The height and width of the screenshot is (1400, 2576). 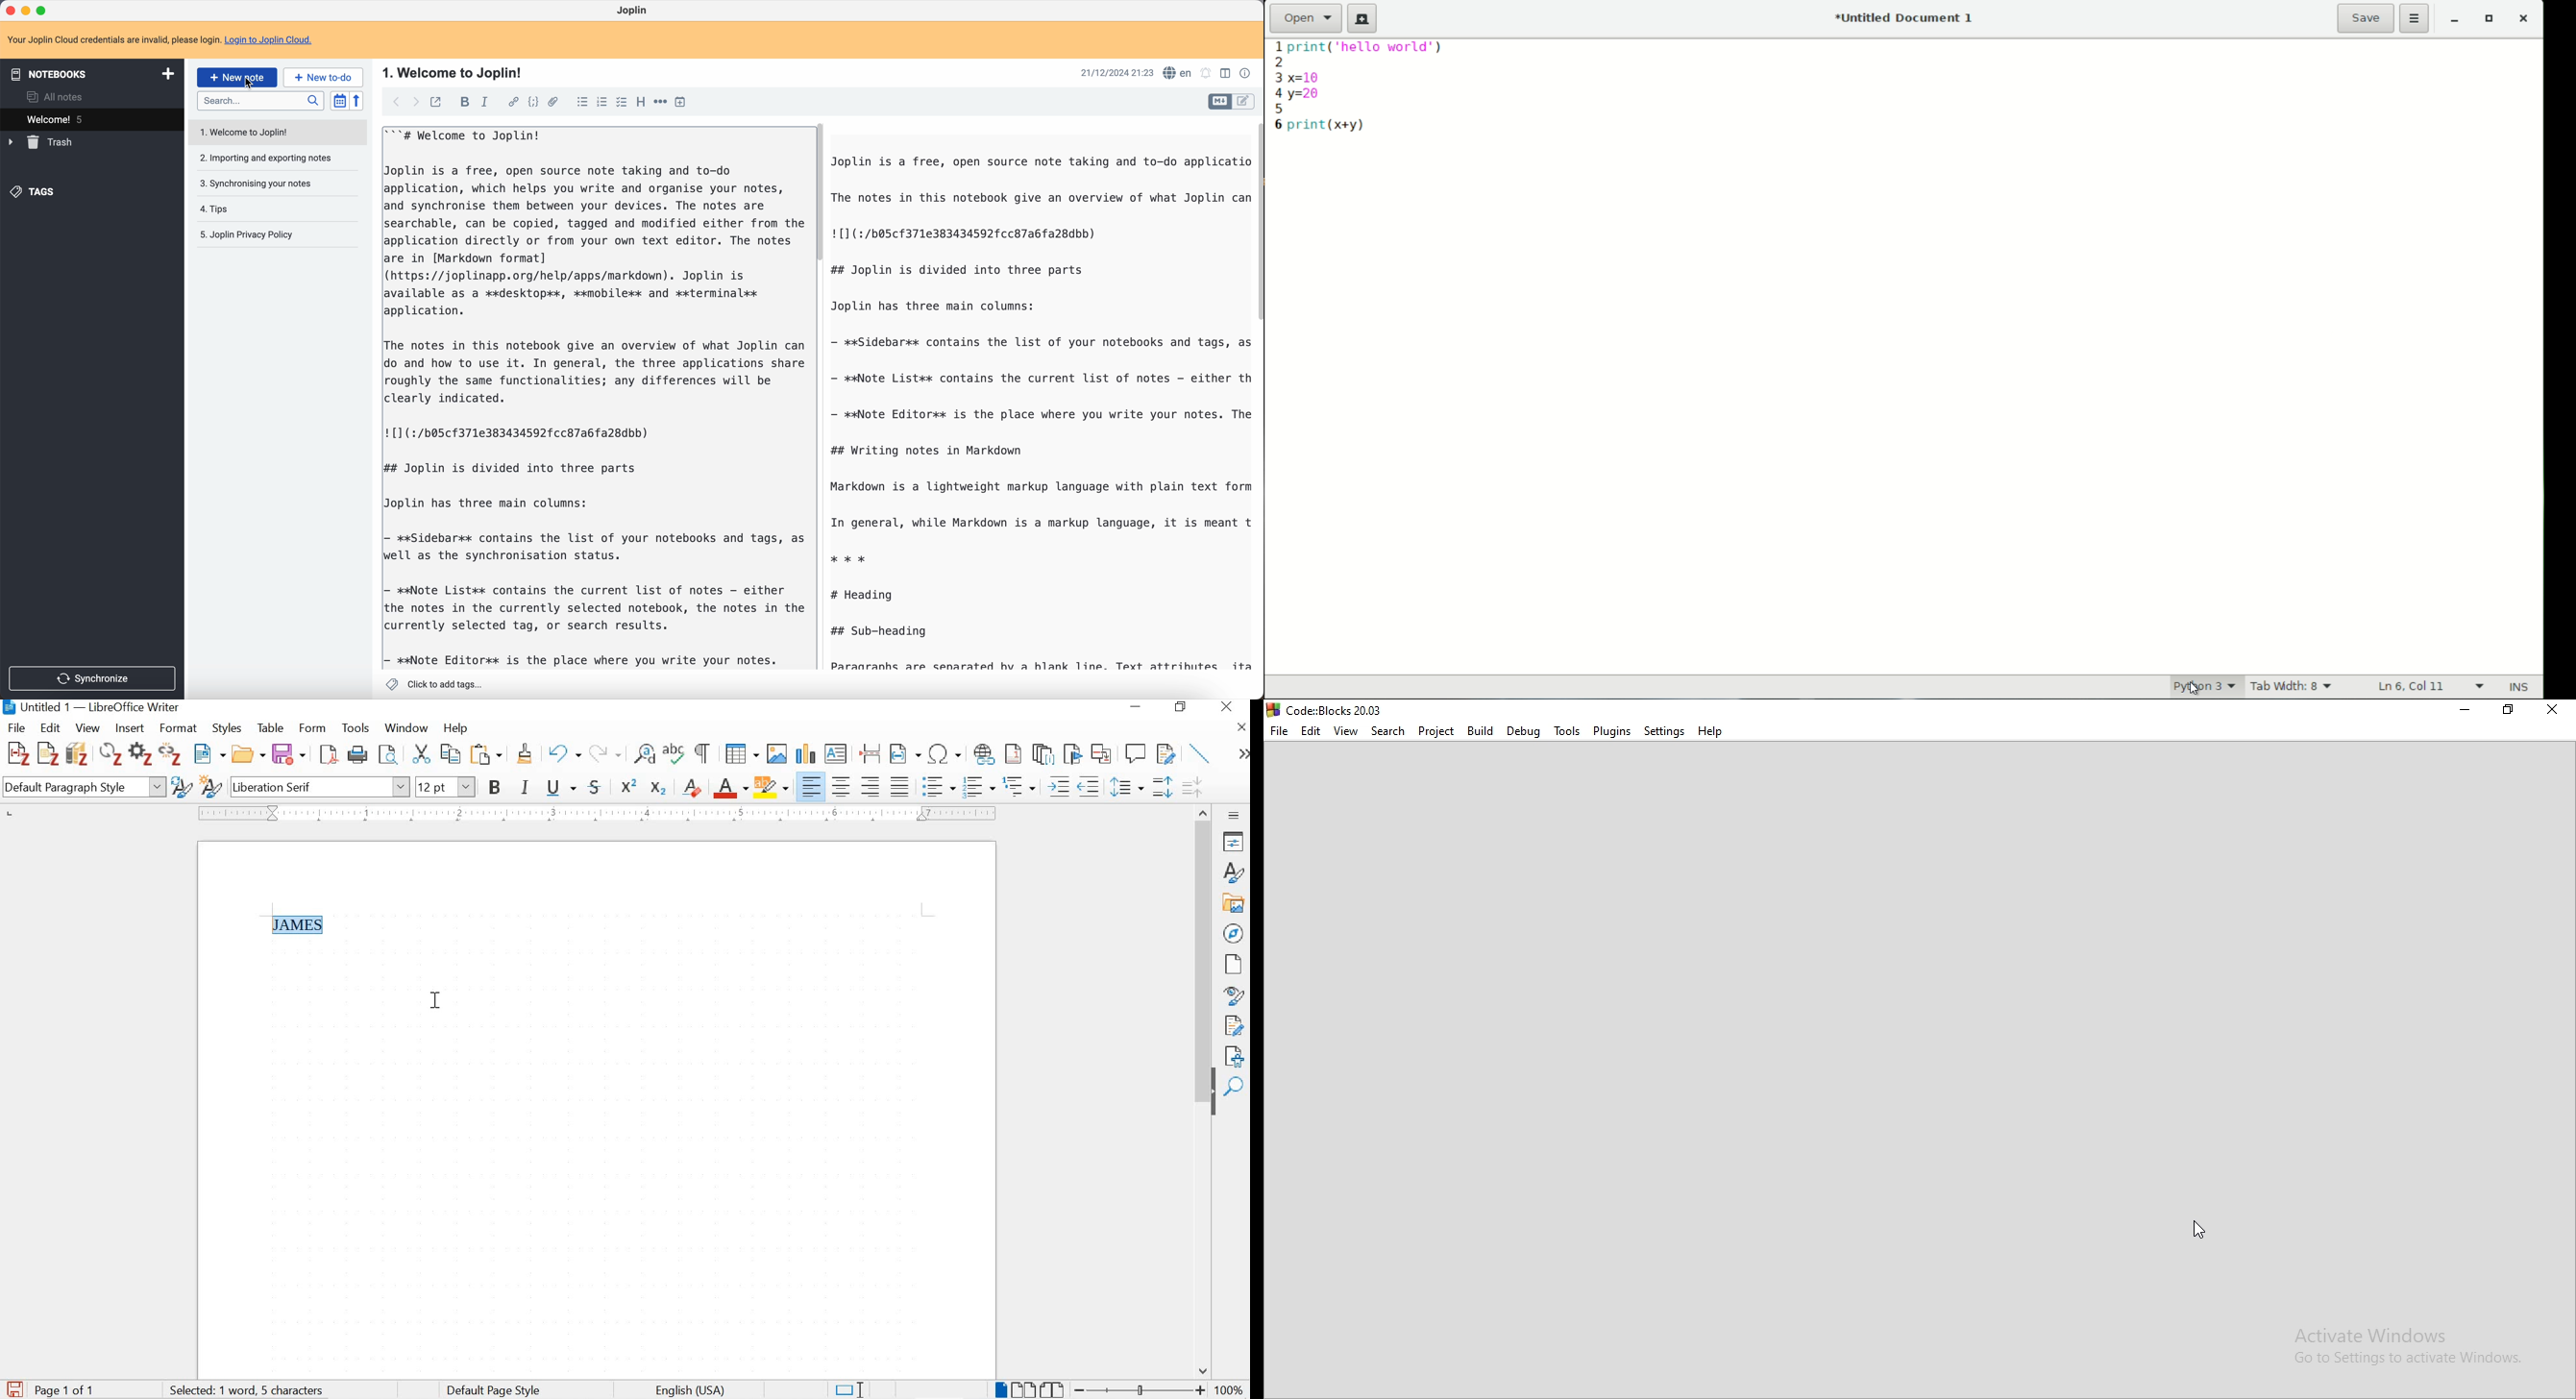 I want to click on horizontal rule, so click(x=660, y=103).